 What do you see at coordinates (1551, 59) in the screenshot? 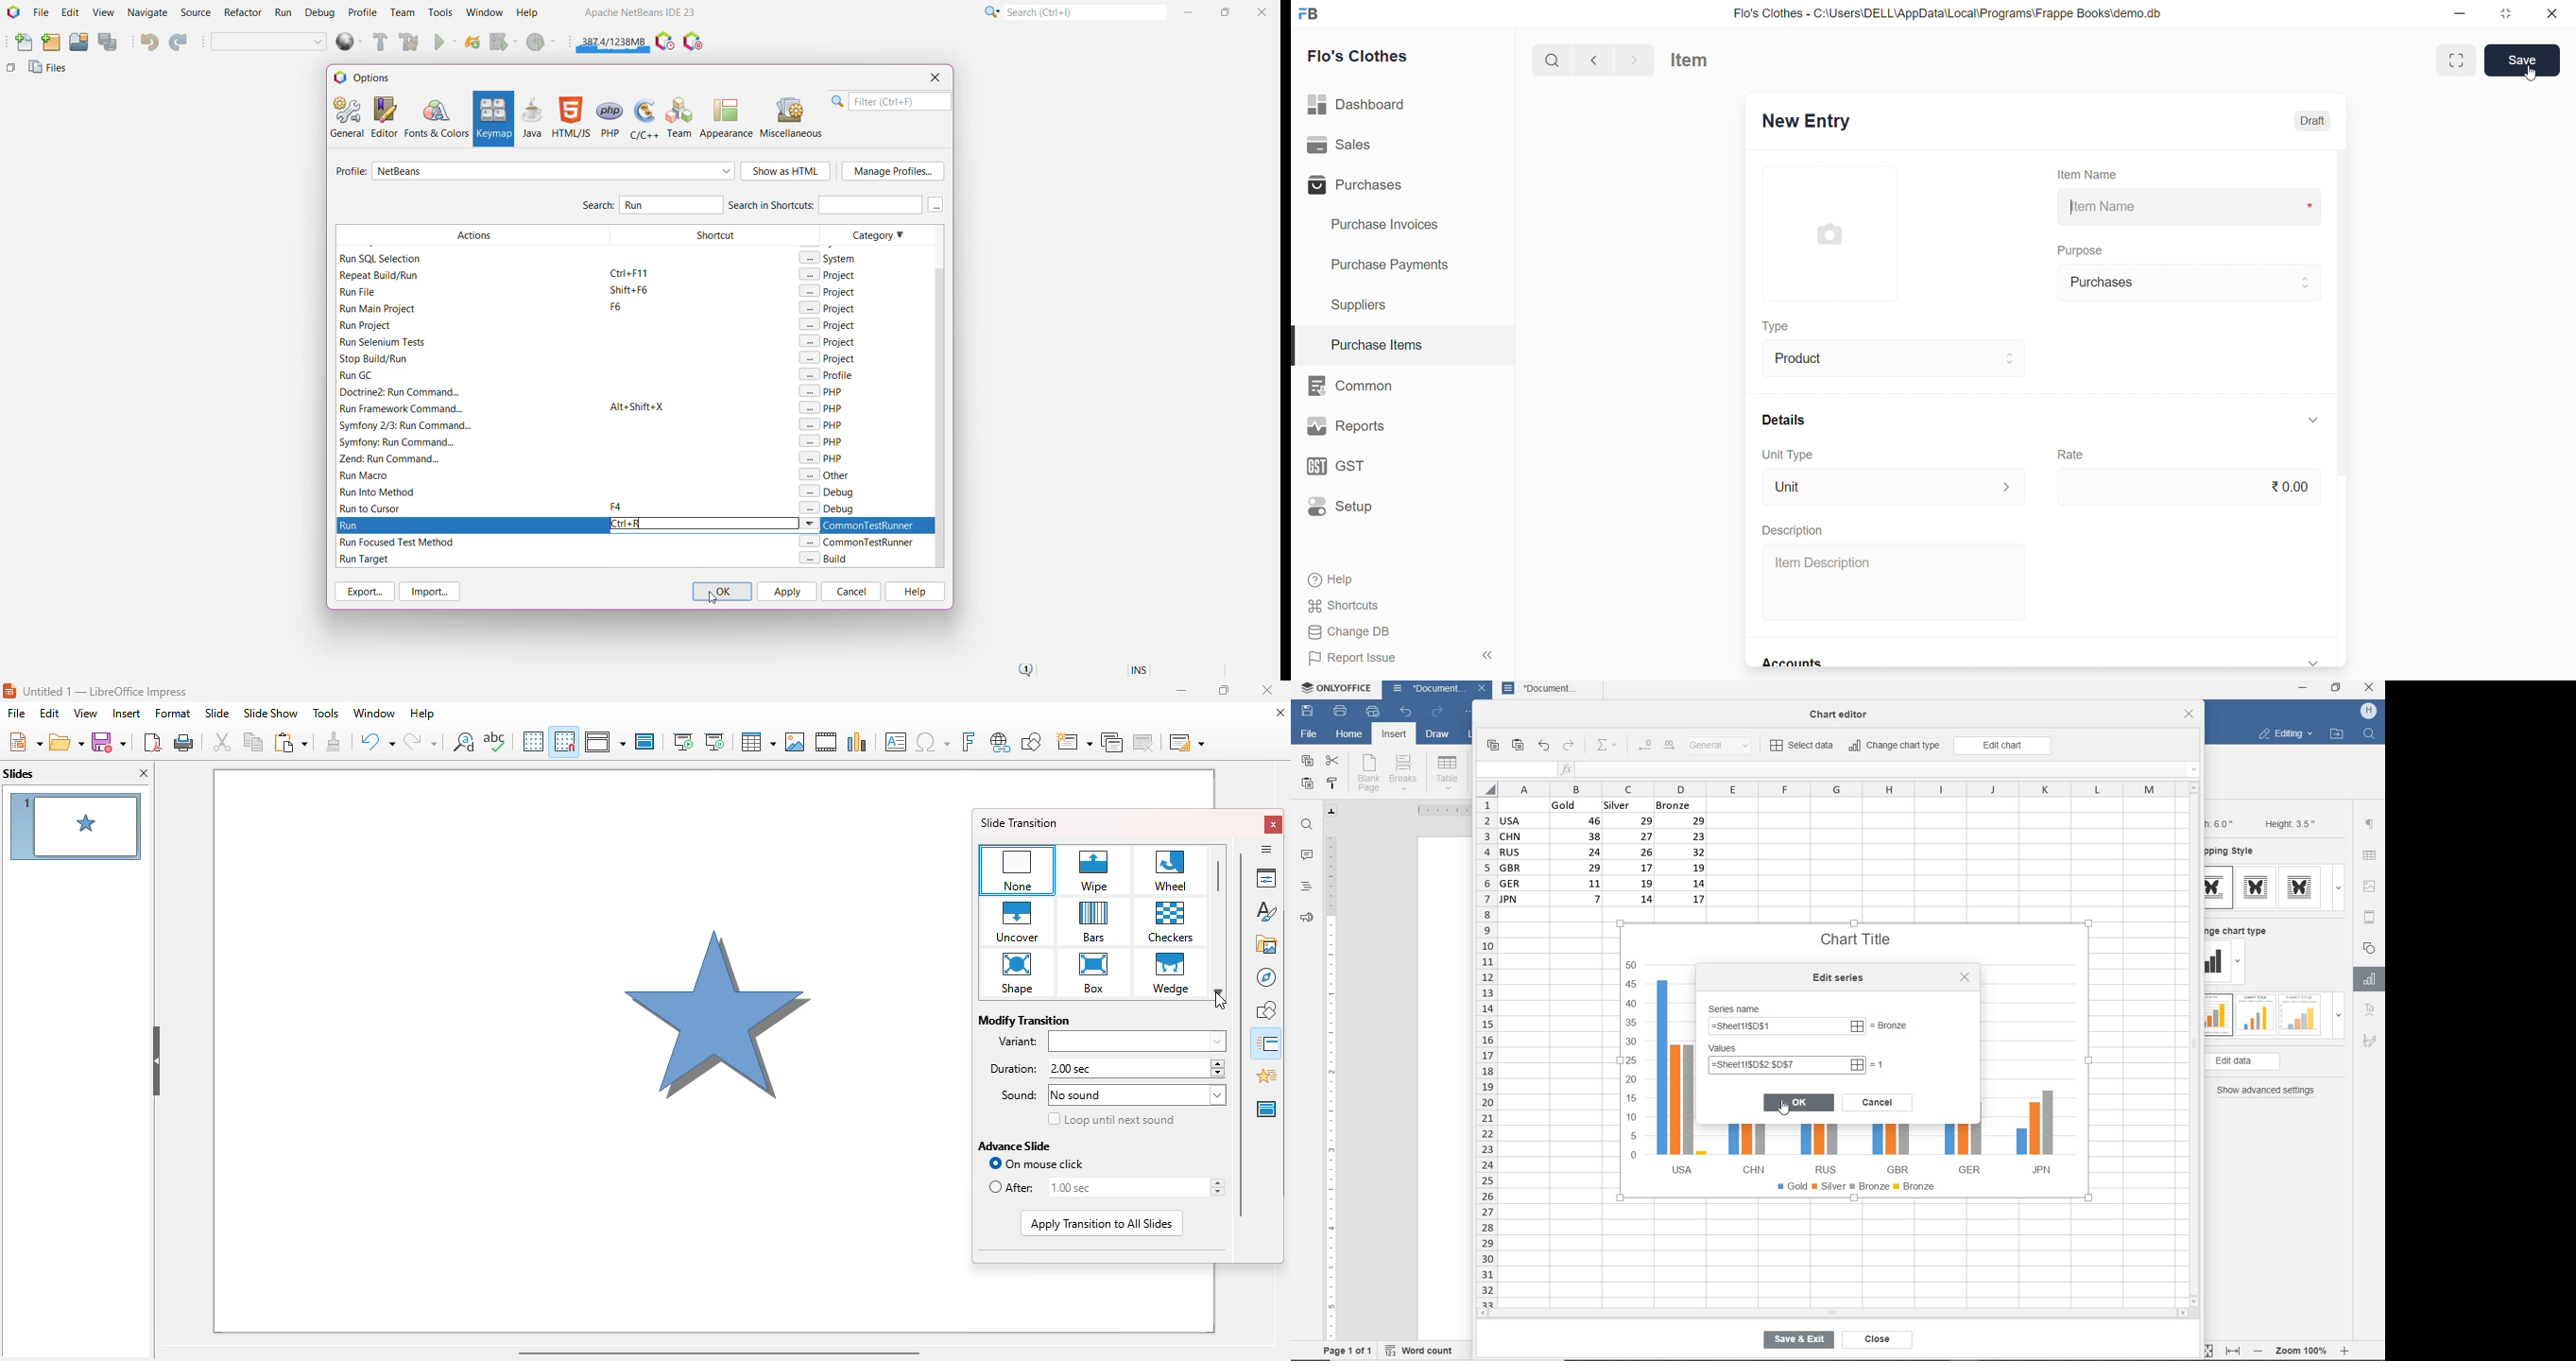
I see `search` at bounding box center [1551, 59].